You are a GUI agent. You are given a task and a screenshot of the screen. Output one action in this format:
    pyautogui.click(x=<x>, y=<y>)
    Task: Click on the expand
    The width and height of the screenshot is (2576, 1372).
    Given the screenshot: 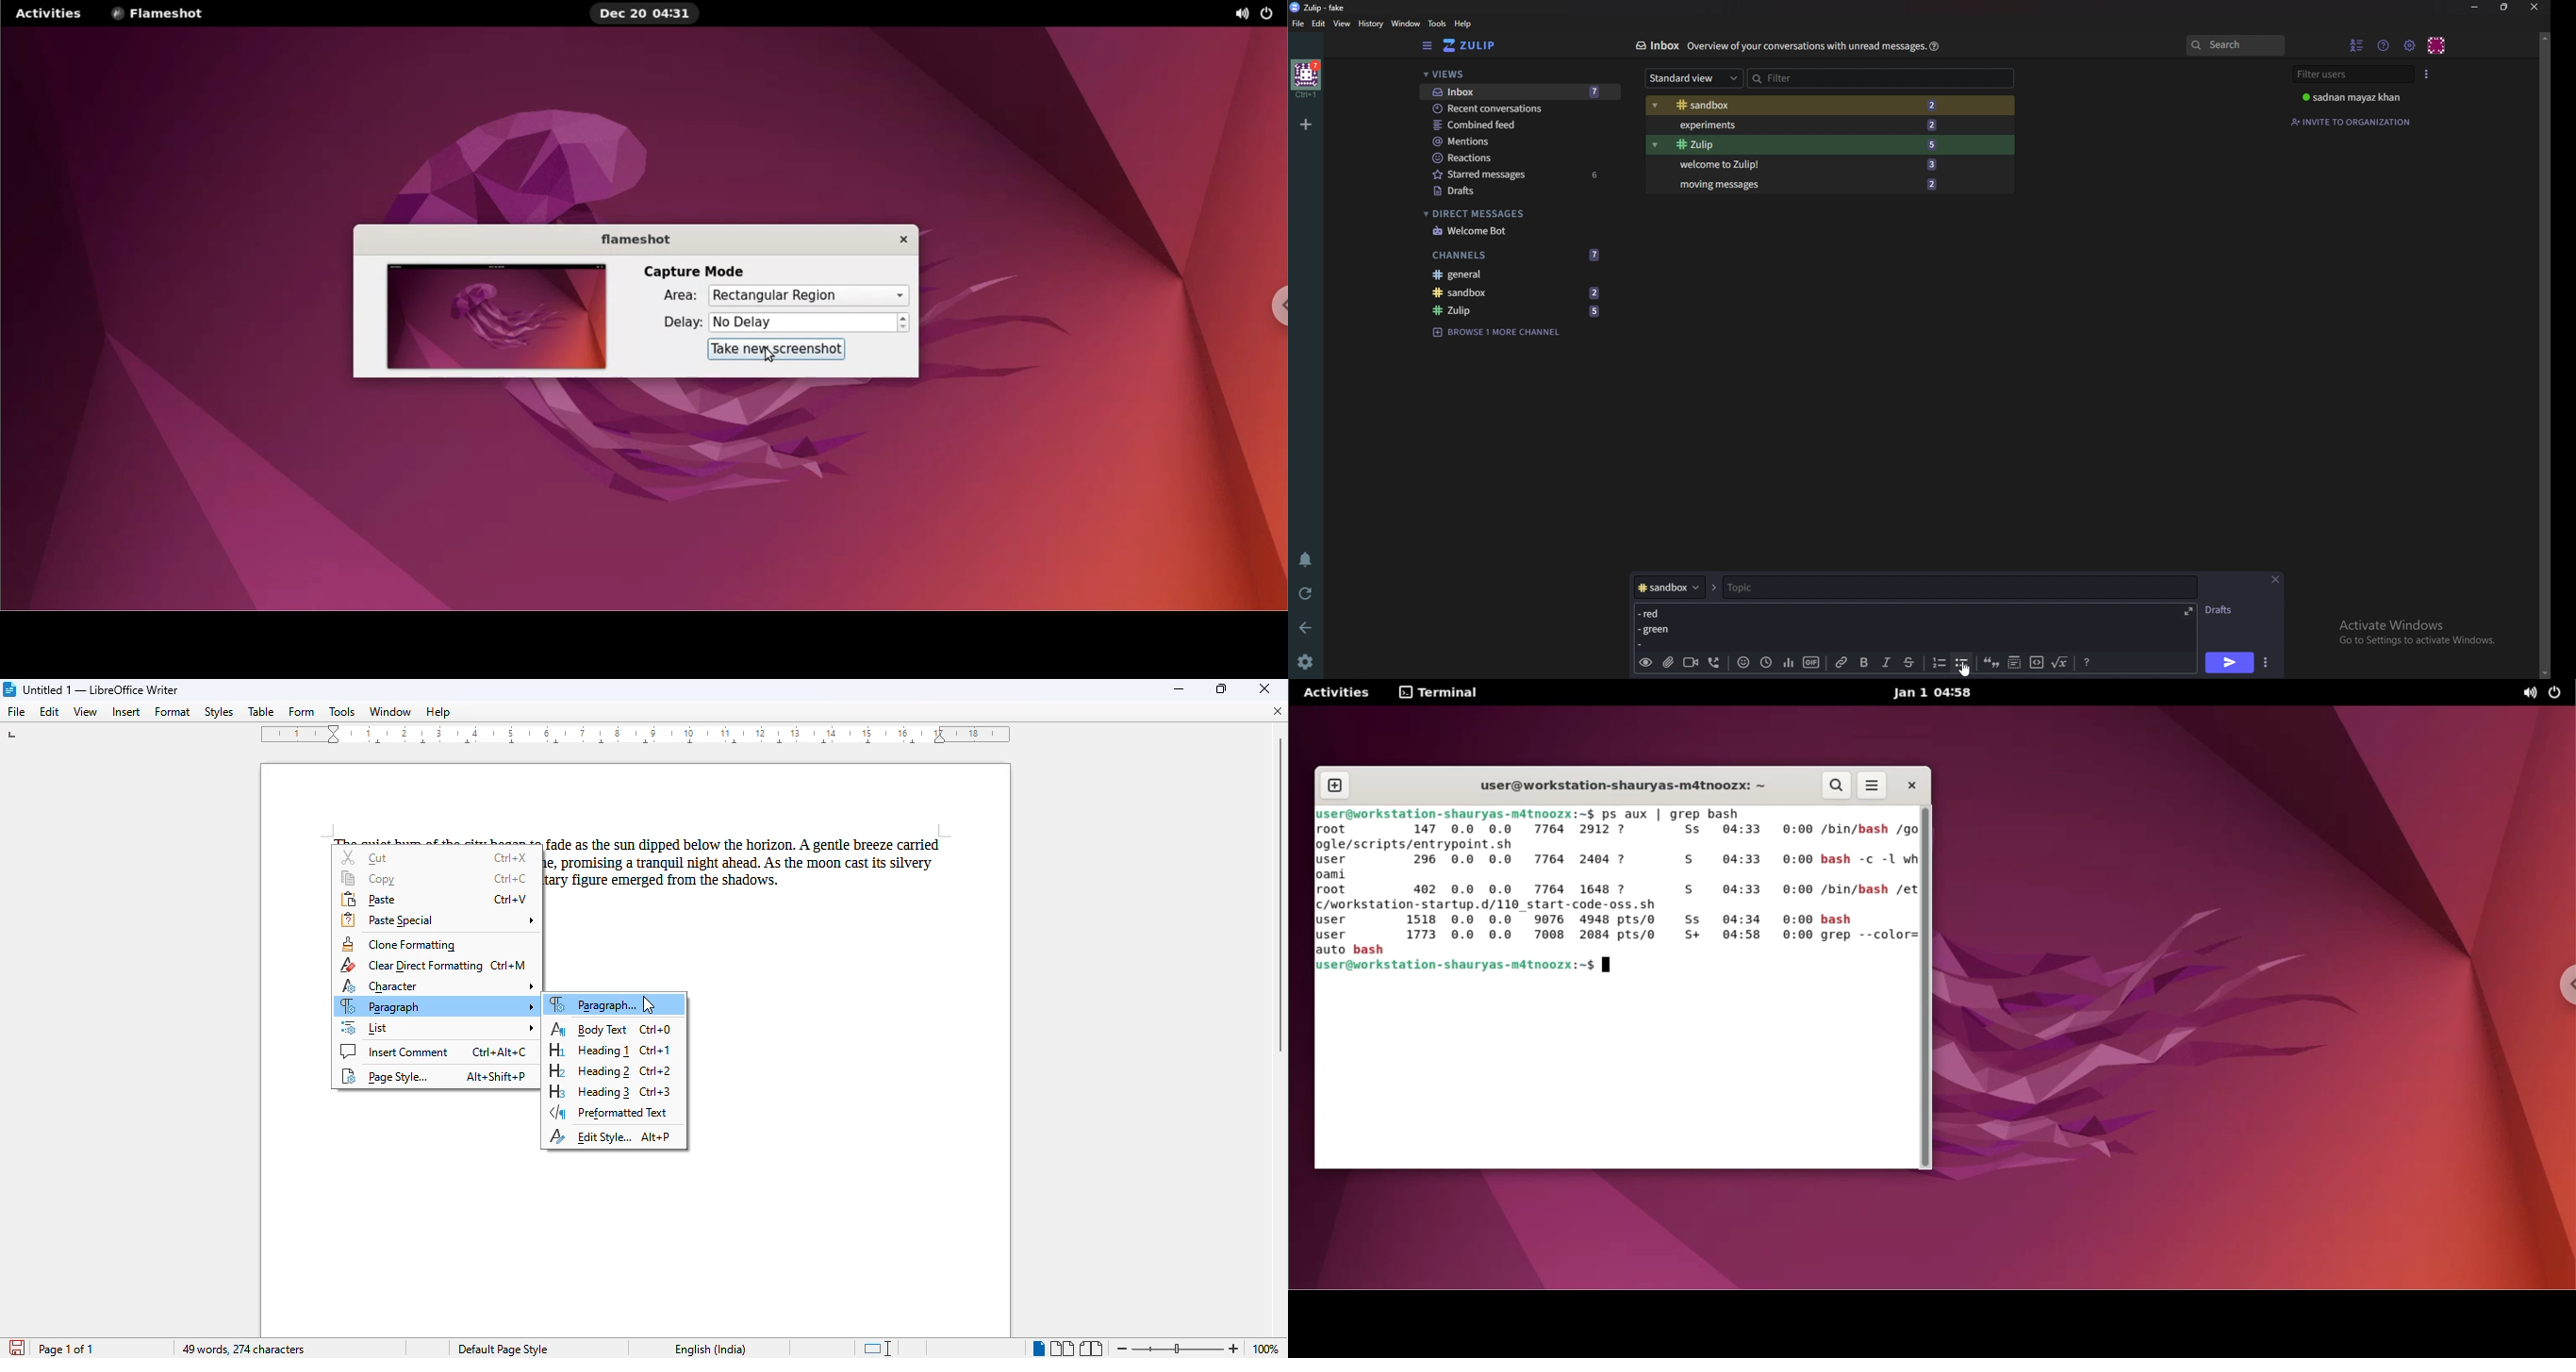 What is the action you would take?
    pyautogui.click(x=2186, y=611)
    